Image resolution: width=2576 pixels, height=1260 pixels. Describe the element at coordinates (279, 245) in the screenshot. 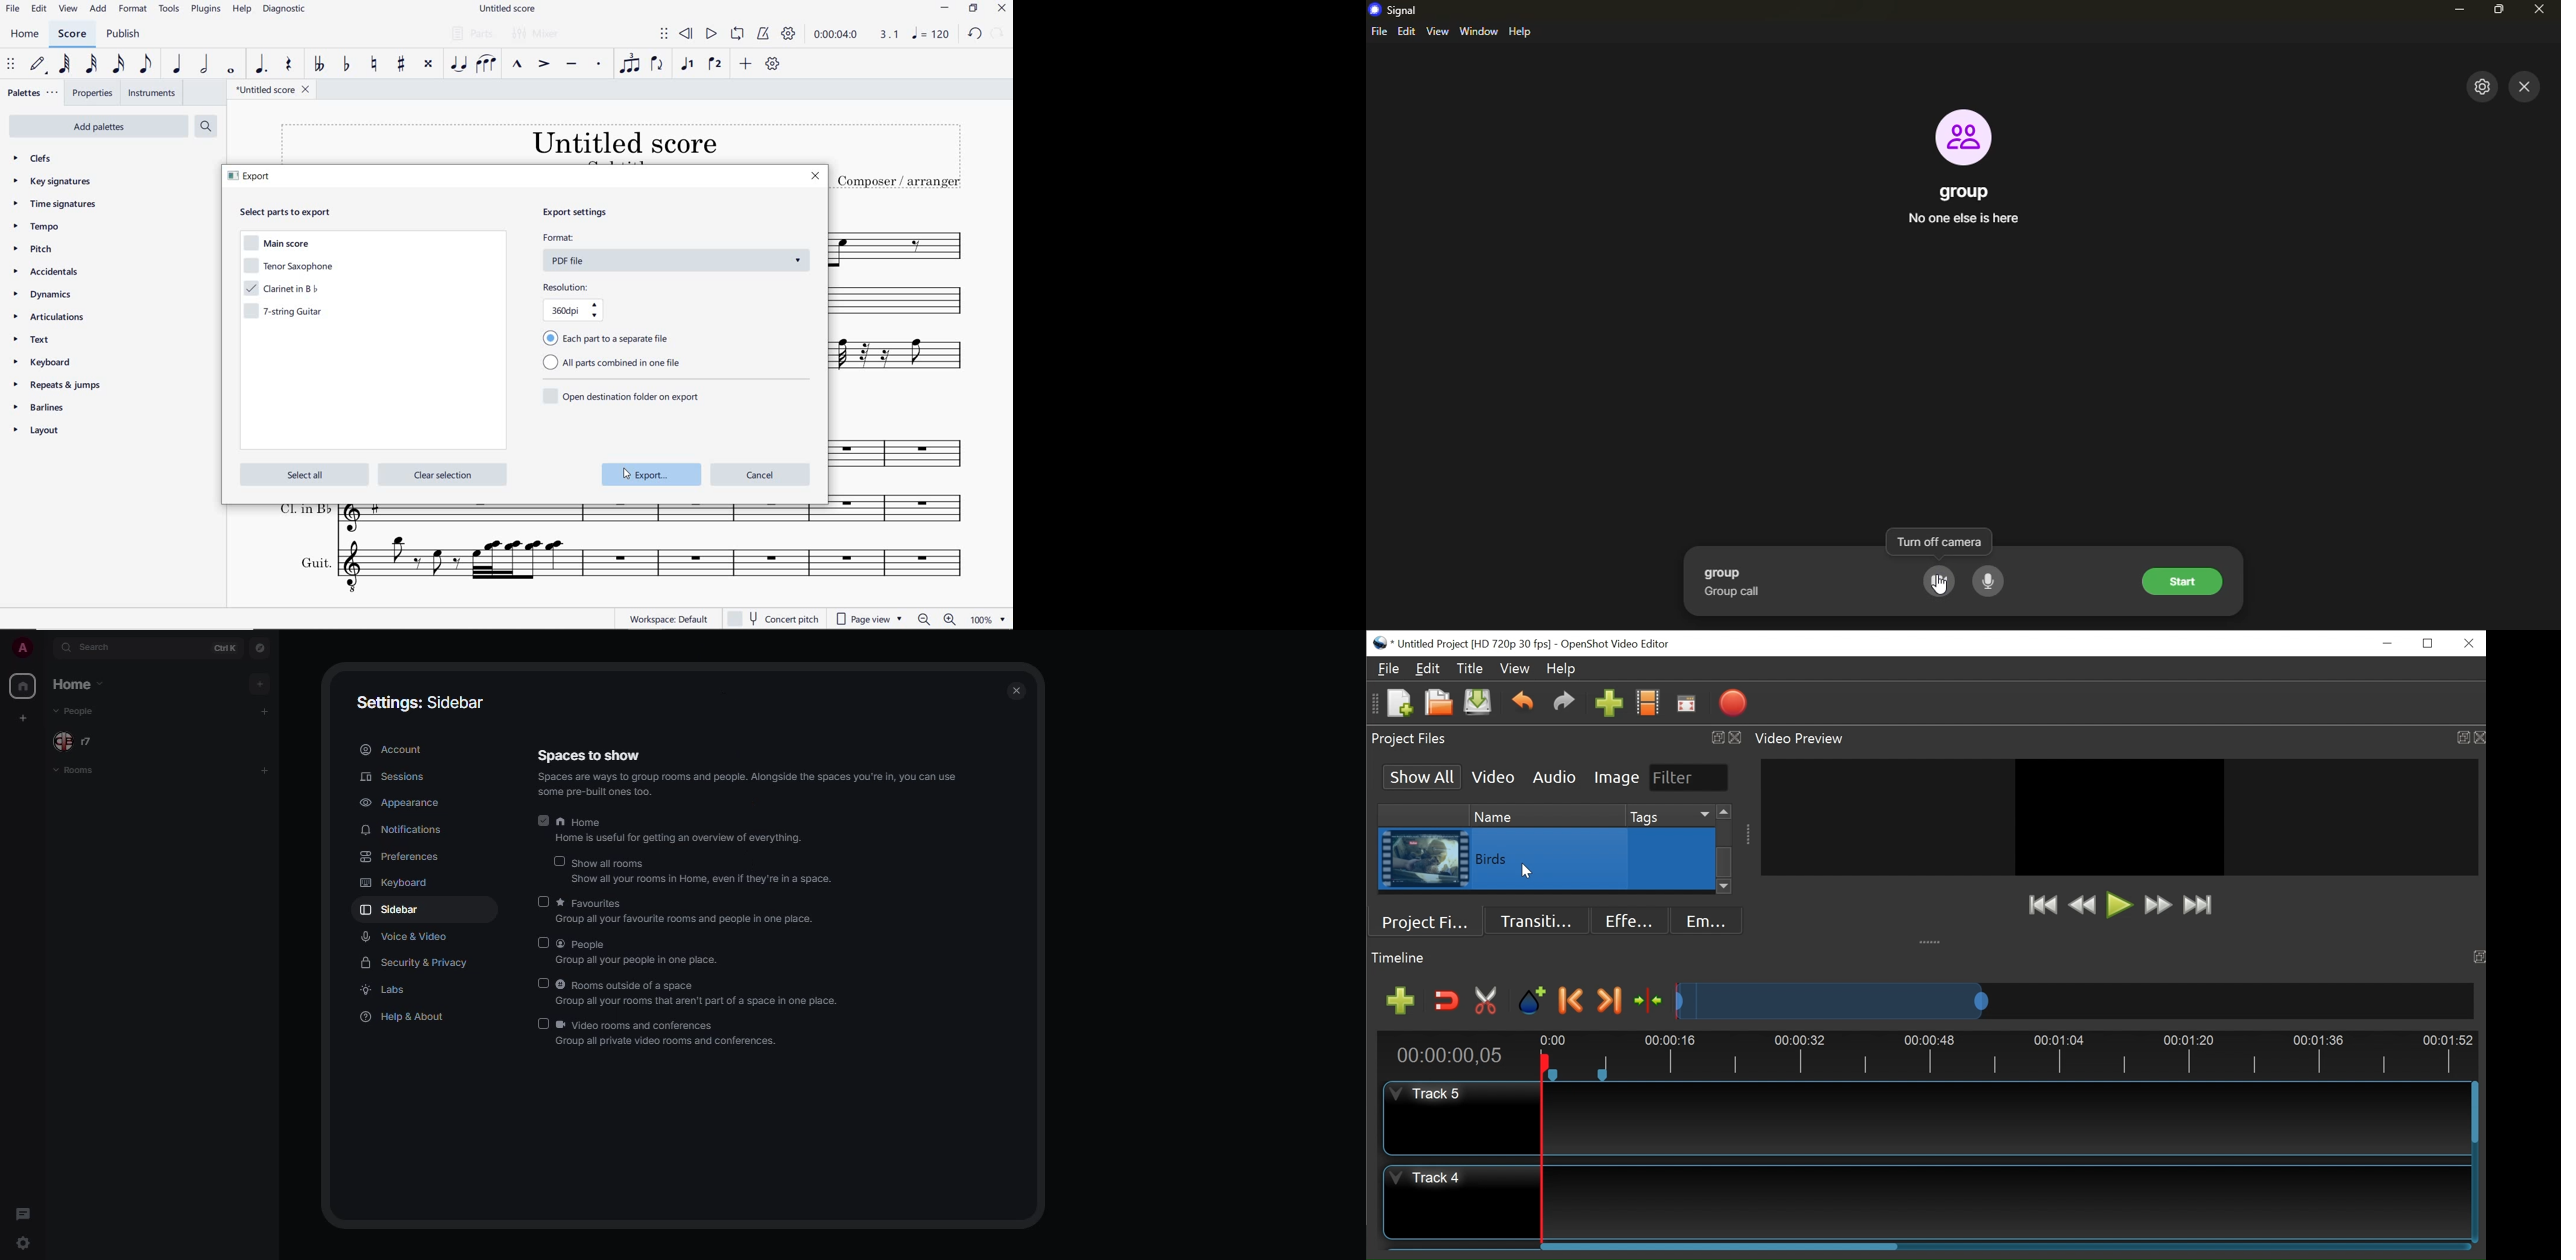

I see `main score` at that location.